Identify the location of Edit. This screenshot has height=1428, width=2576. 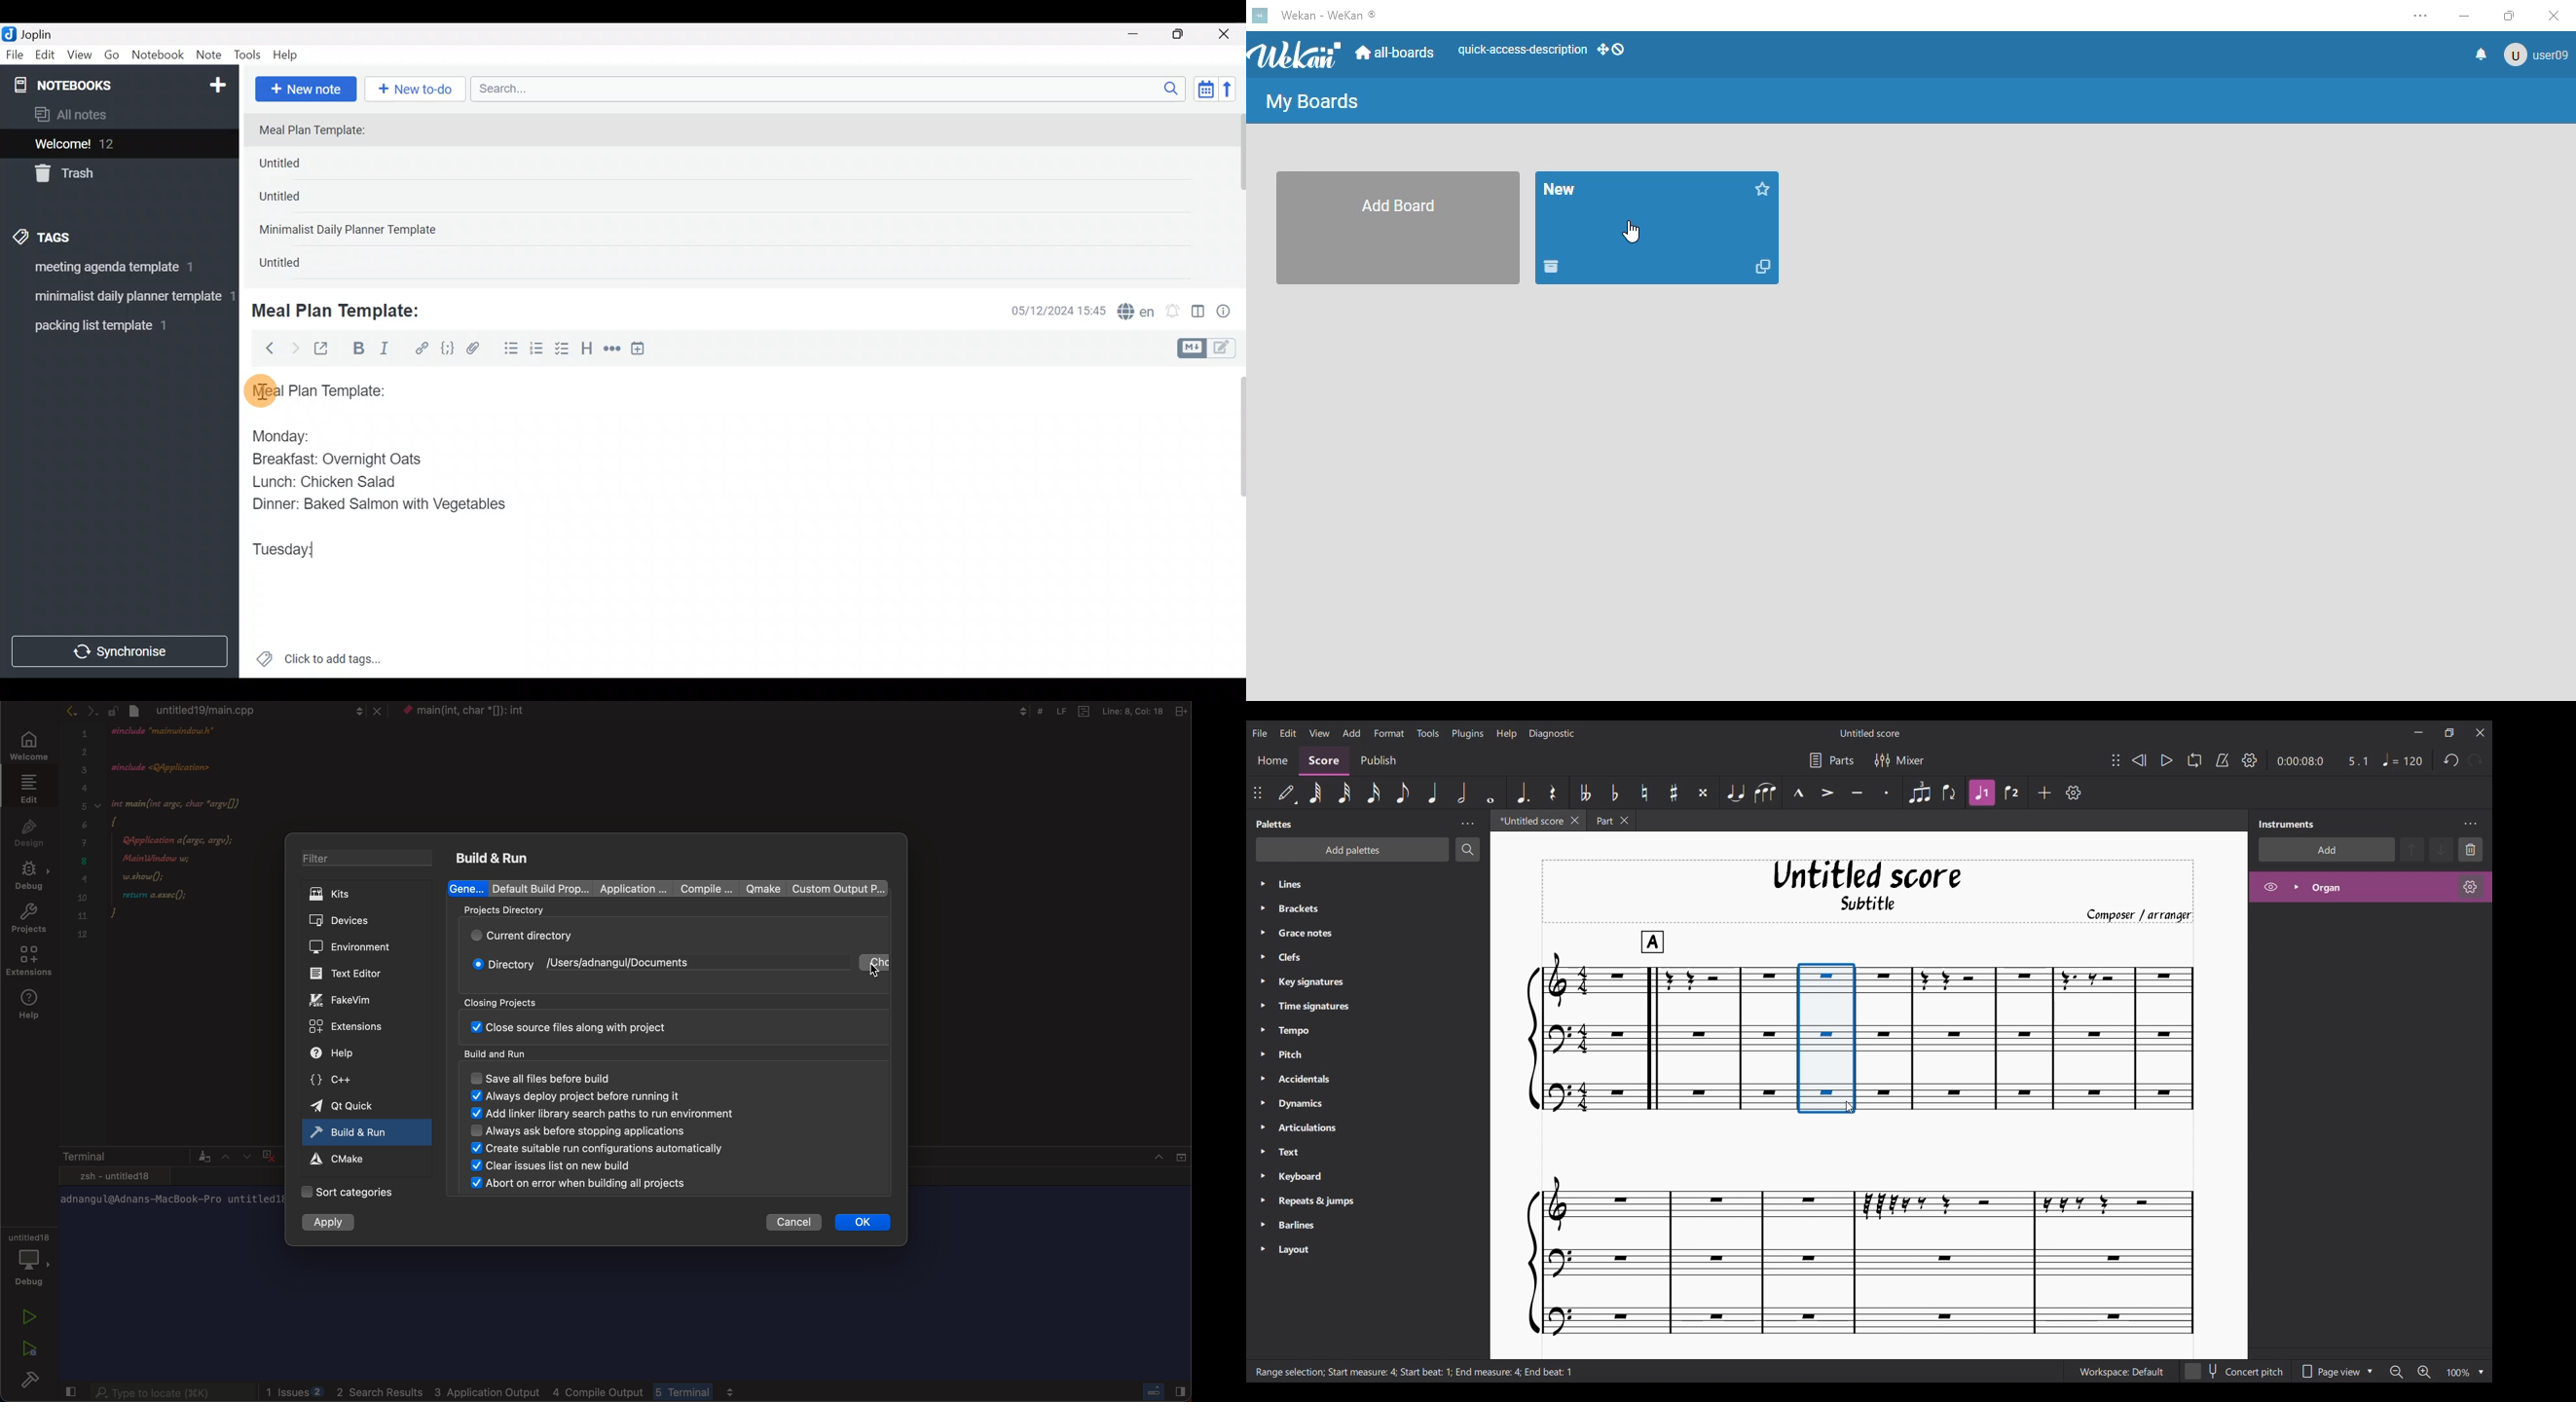
(45, 57).